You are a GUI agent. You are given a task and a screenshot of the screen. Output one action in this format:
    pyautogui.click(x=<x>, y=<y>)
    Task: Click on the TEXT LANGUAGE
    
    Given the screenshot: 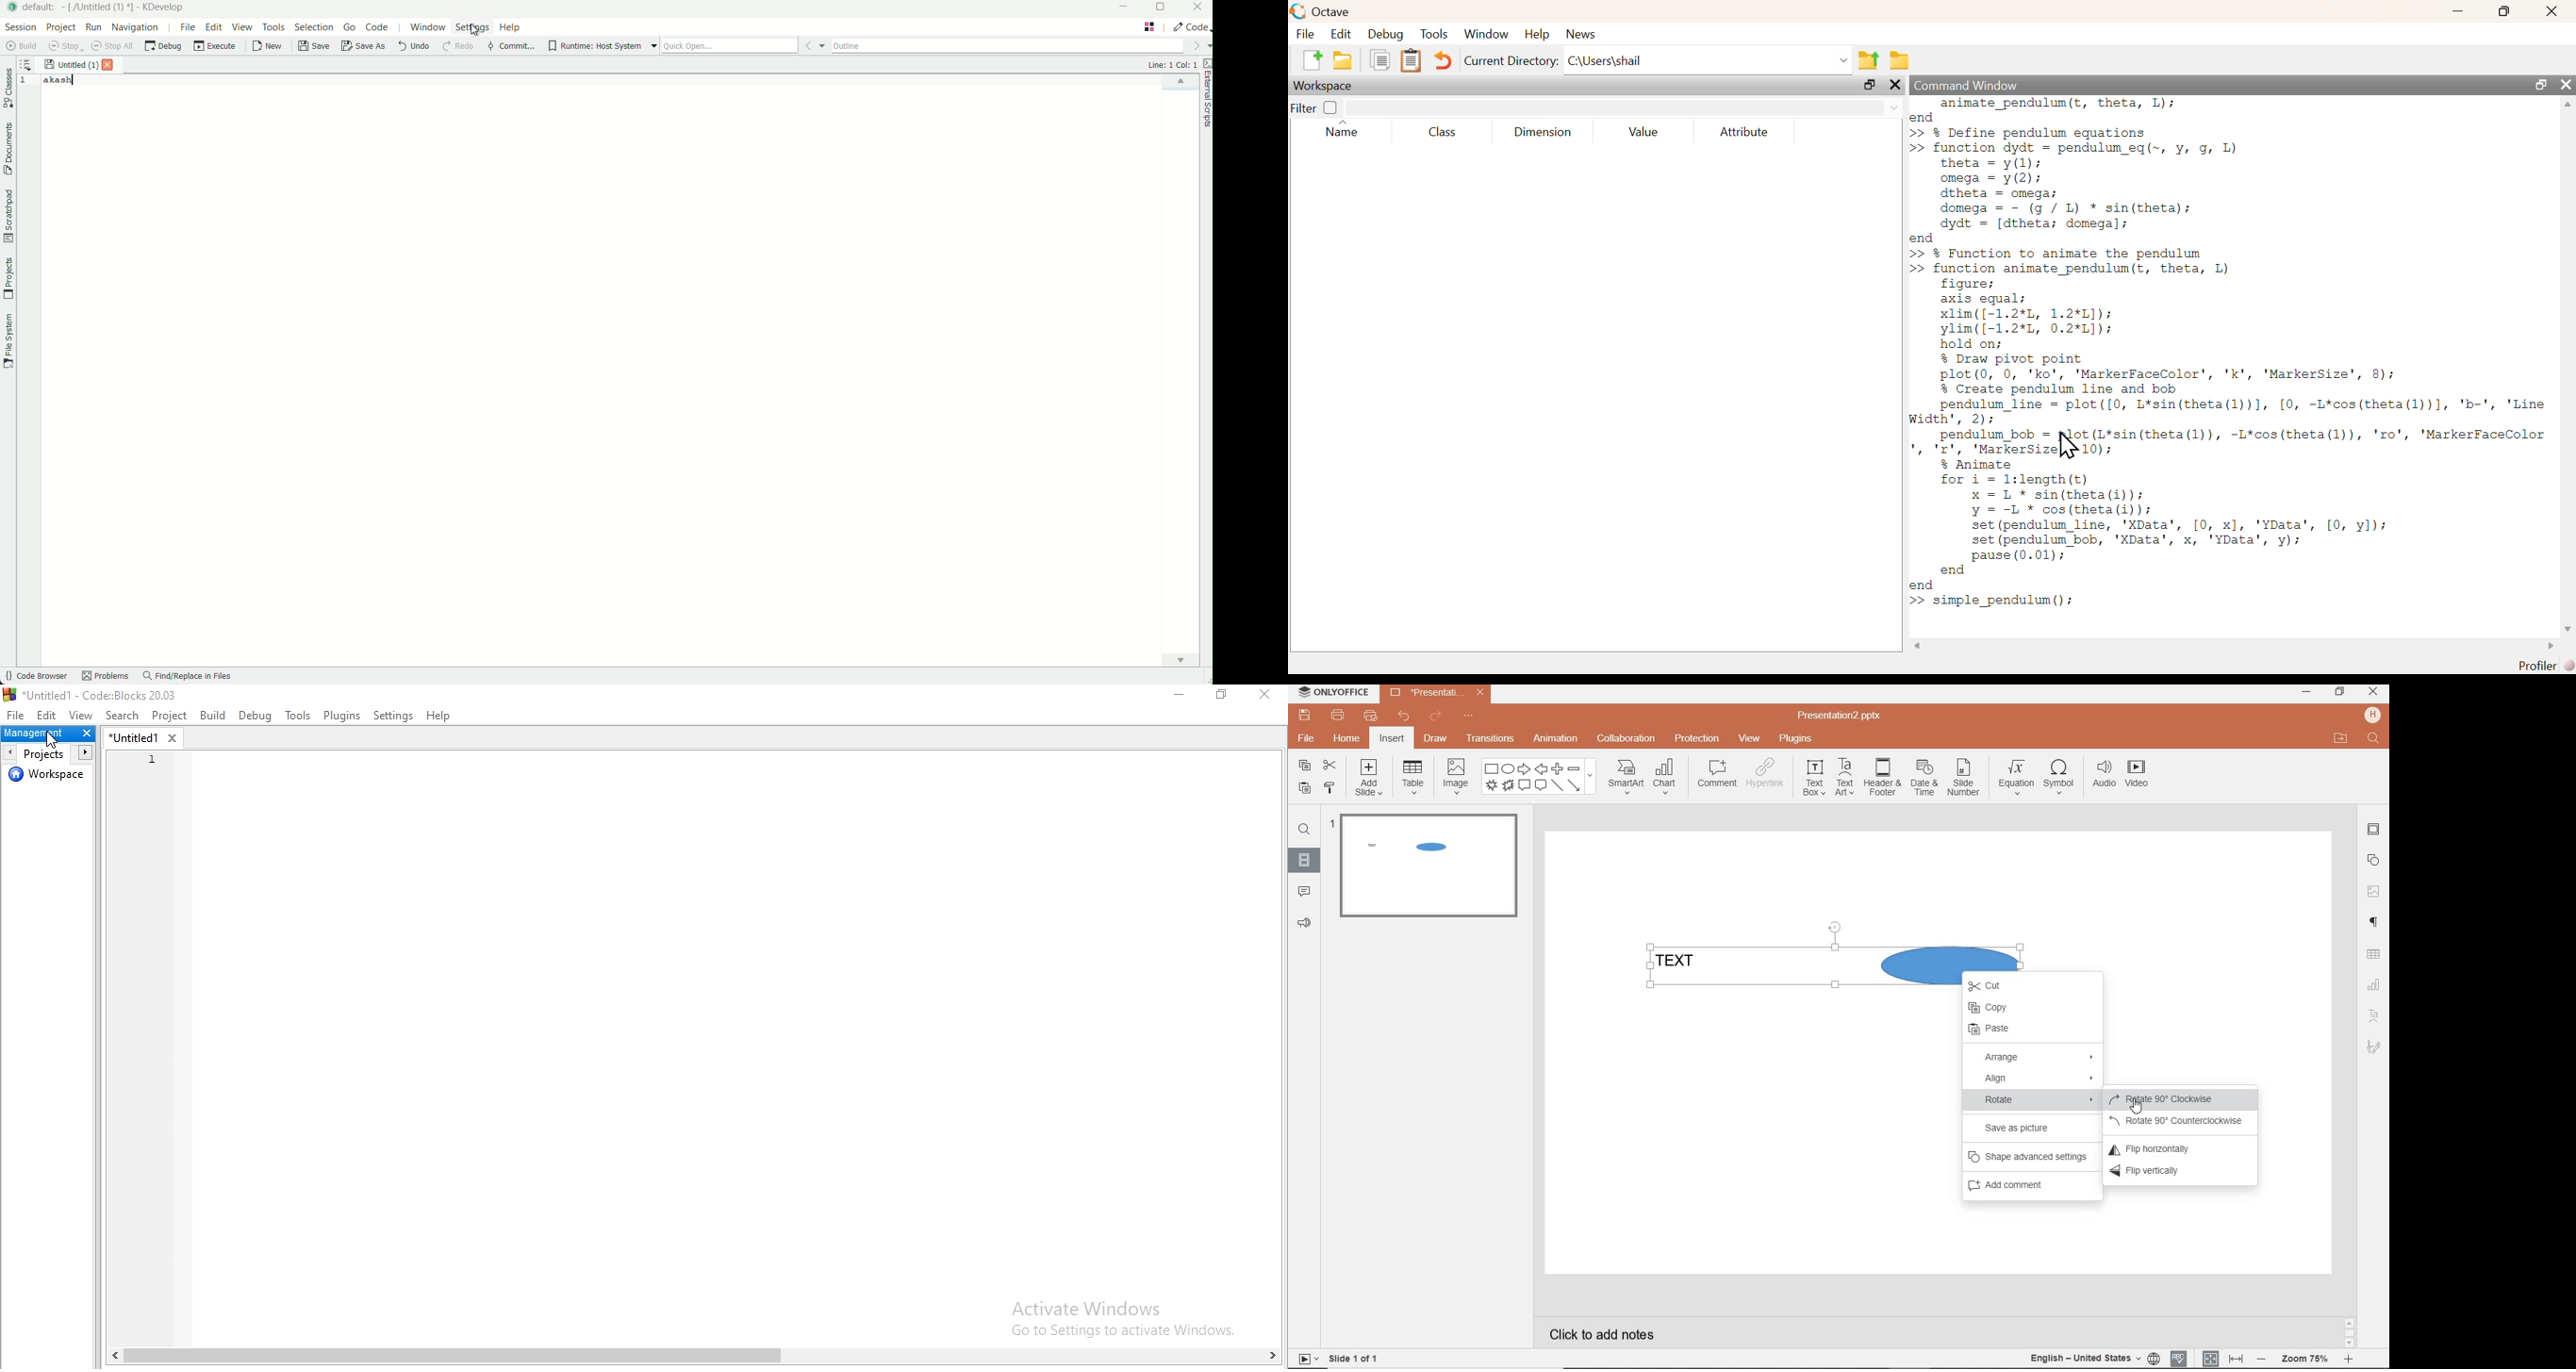 What is the action you would take?
    pyautogui.click(x=2093, y=1359)
    